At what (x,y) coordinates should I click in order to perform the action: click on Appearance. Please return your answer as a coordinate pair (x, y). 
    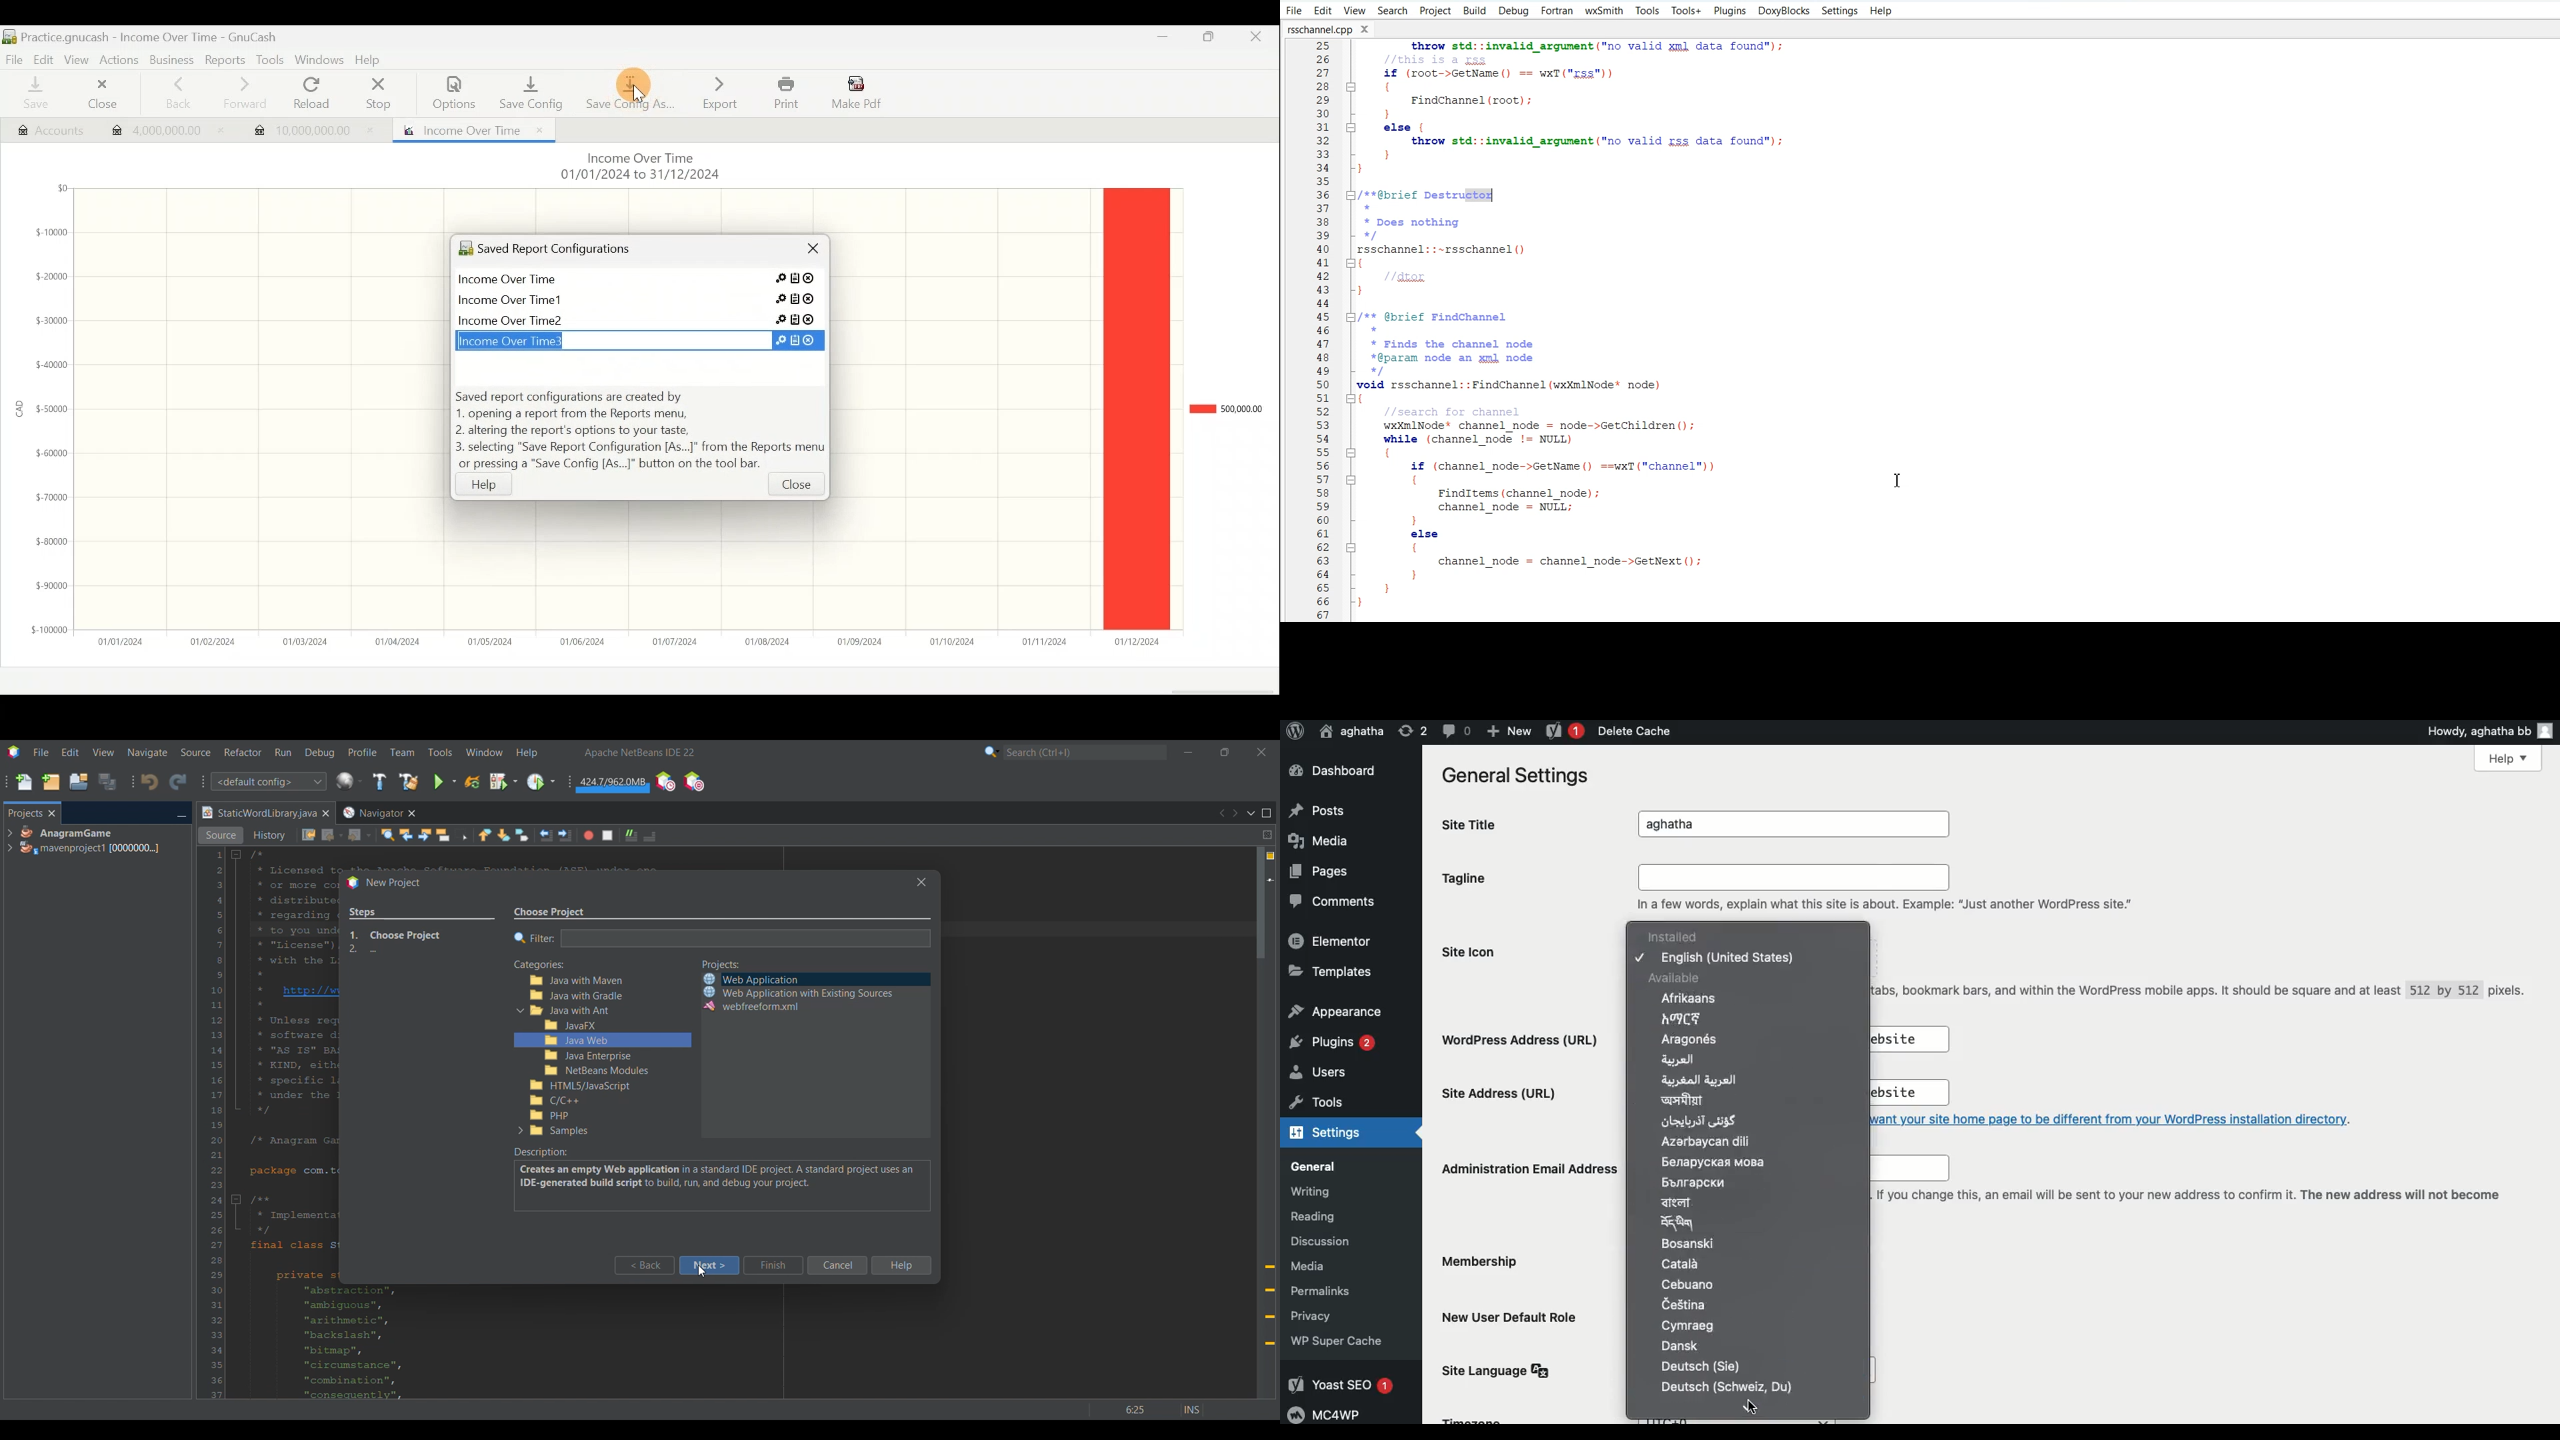
    Looking at the image, I should click on (1333, 1009).